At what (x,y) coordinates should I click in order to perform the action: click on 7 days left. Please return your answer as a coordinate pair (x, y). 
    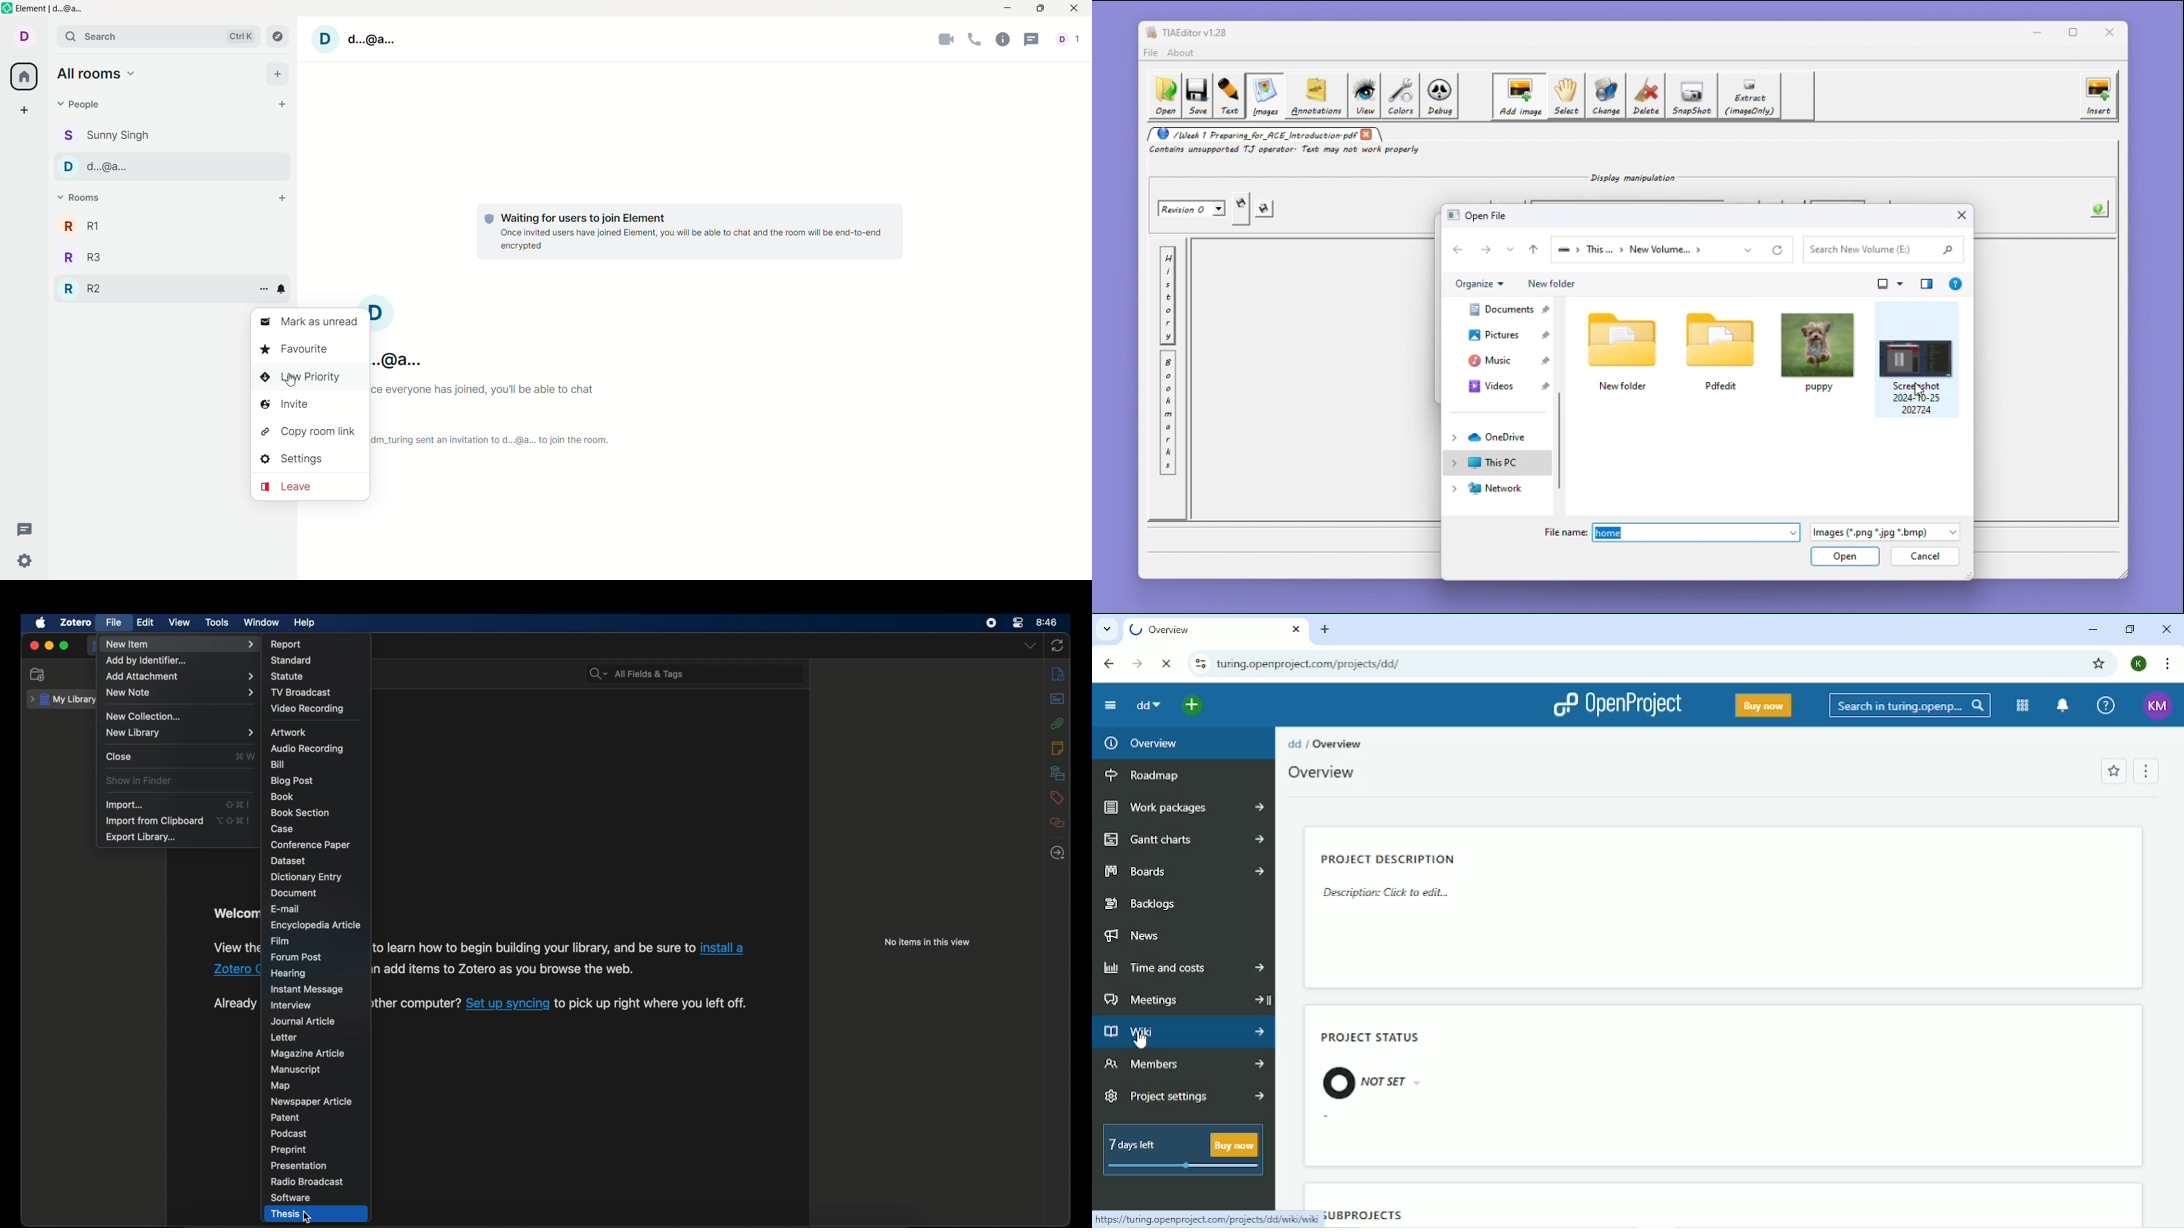
    Looking at the image, I should click on (1182, 1151).